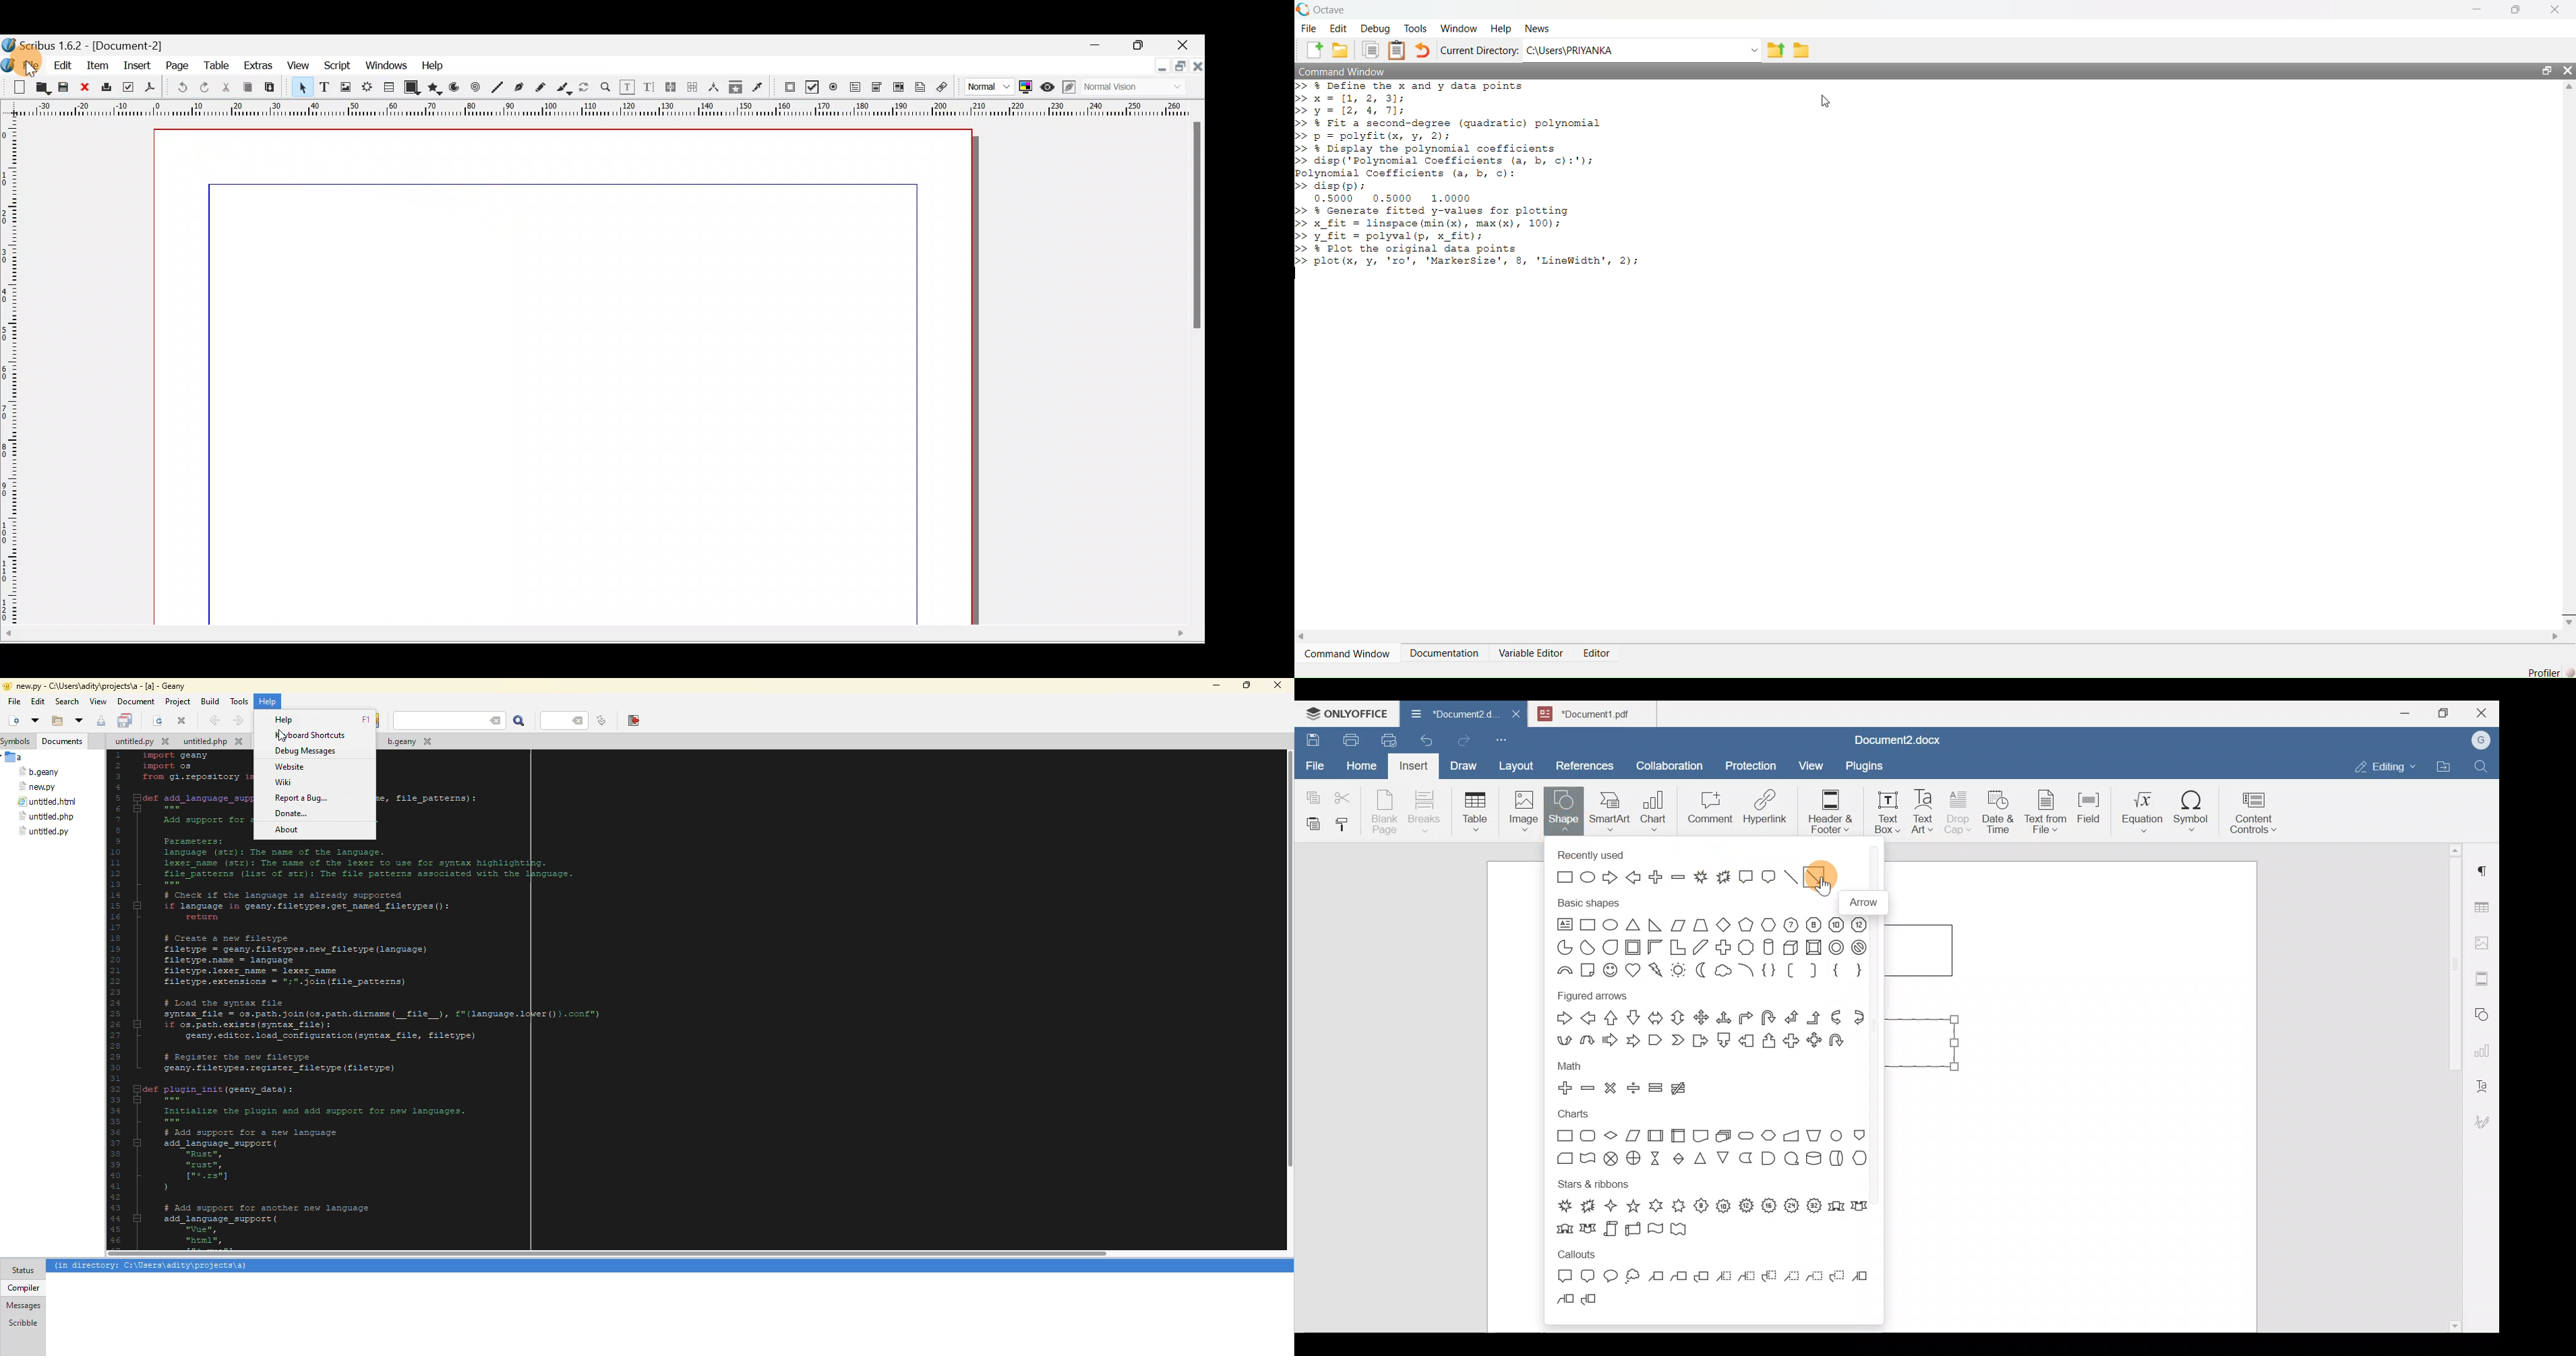 The width and height of the screenshot is (2576, 1372). I want to click on Paragraph settings, so click(2484, 866).